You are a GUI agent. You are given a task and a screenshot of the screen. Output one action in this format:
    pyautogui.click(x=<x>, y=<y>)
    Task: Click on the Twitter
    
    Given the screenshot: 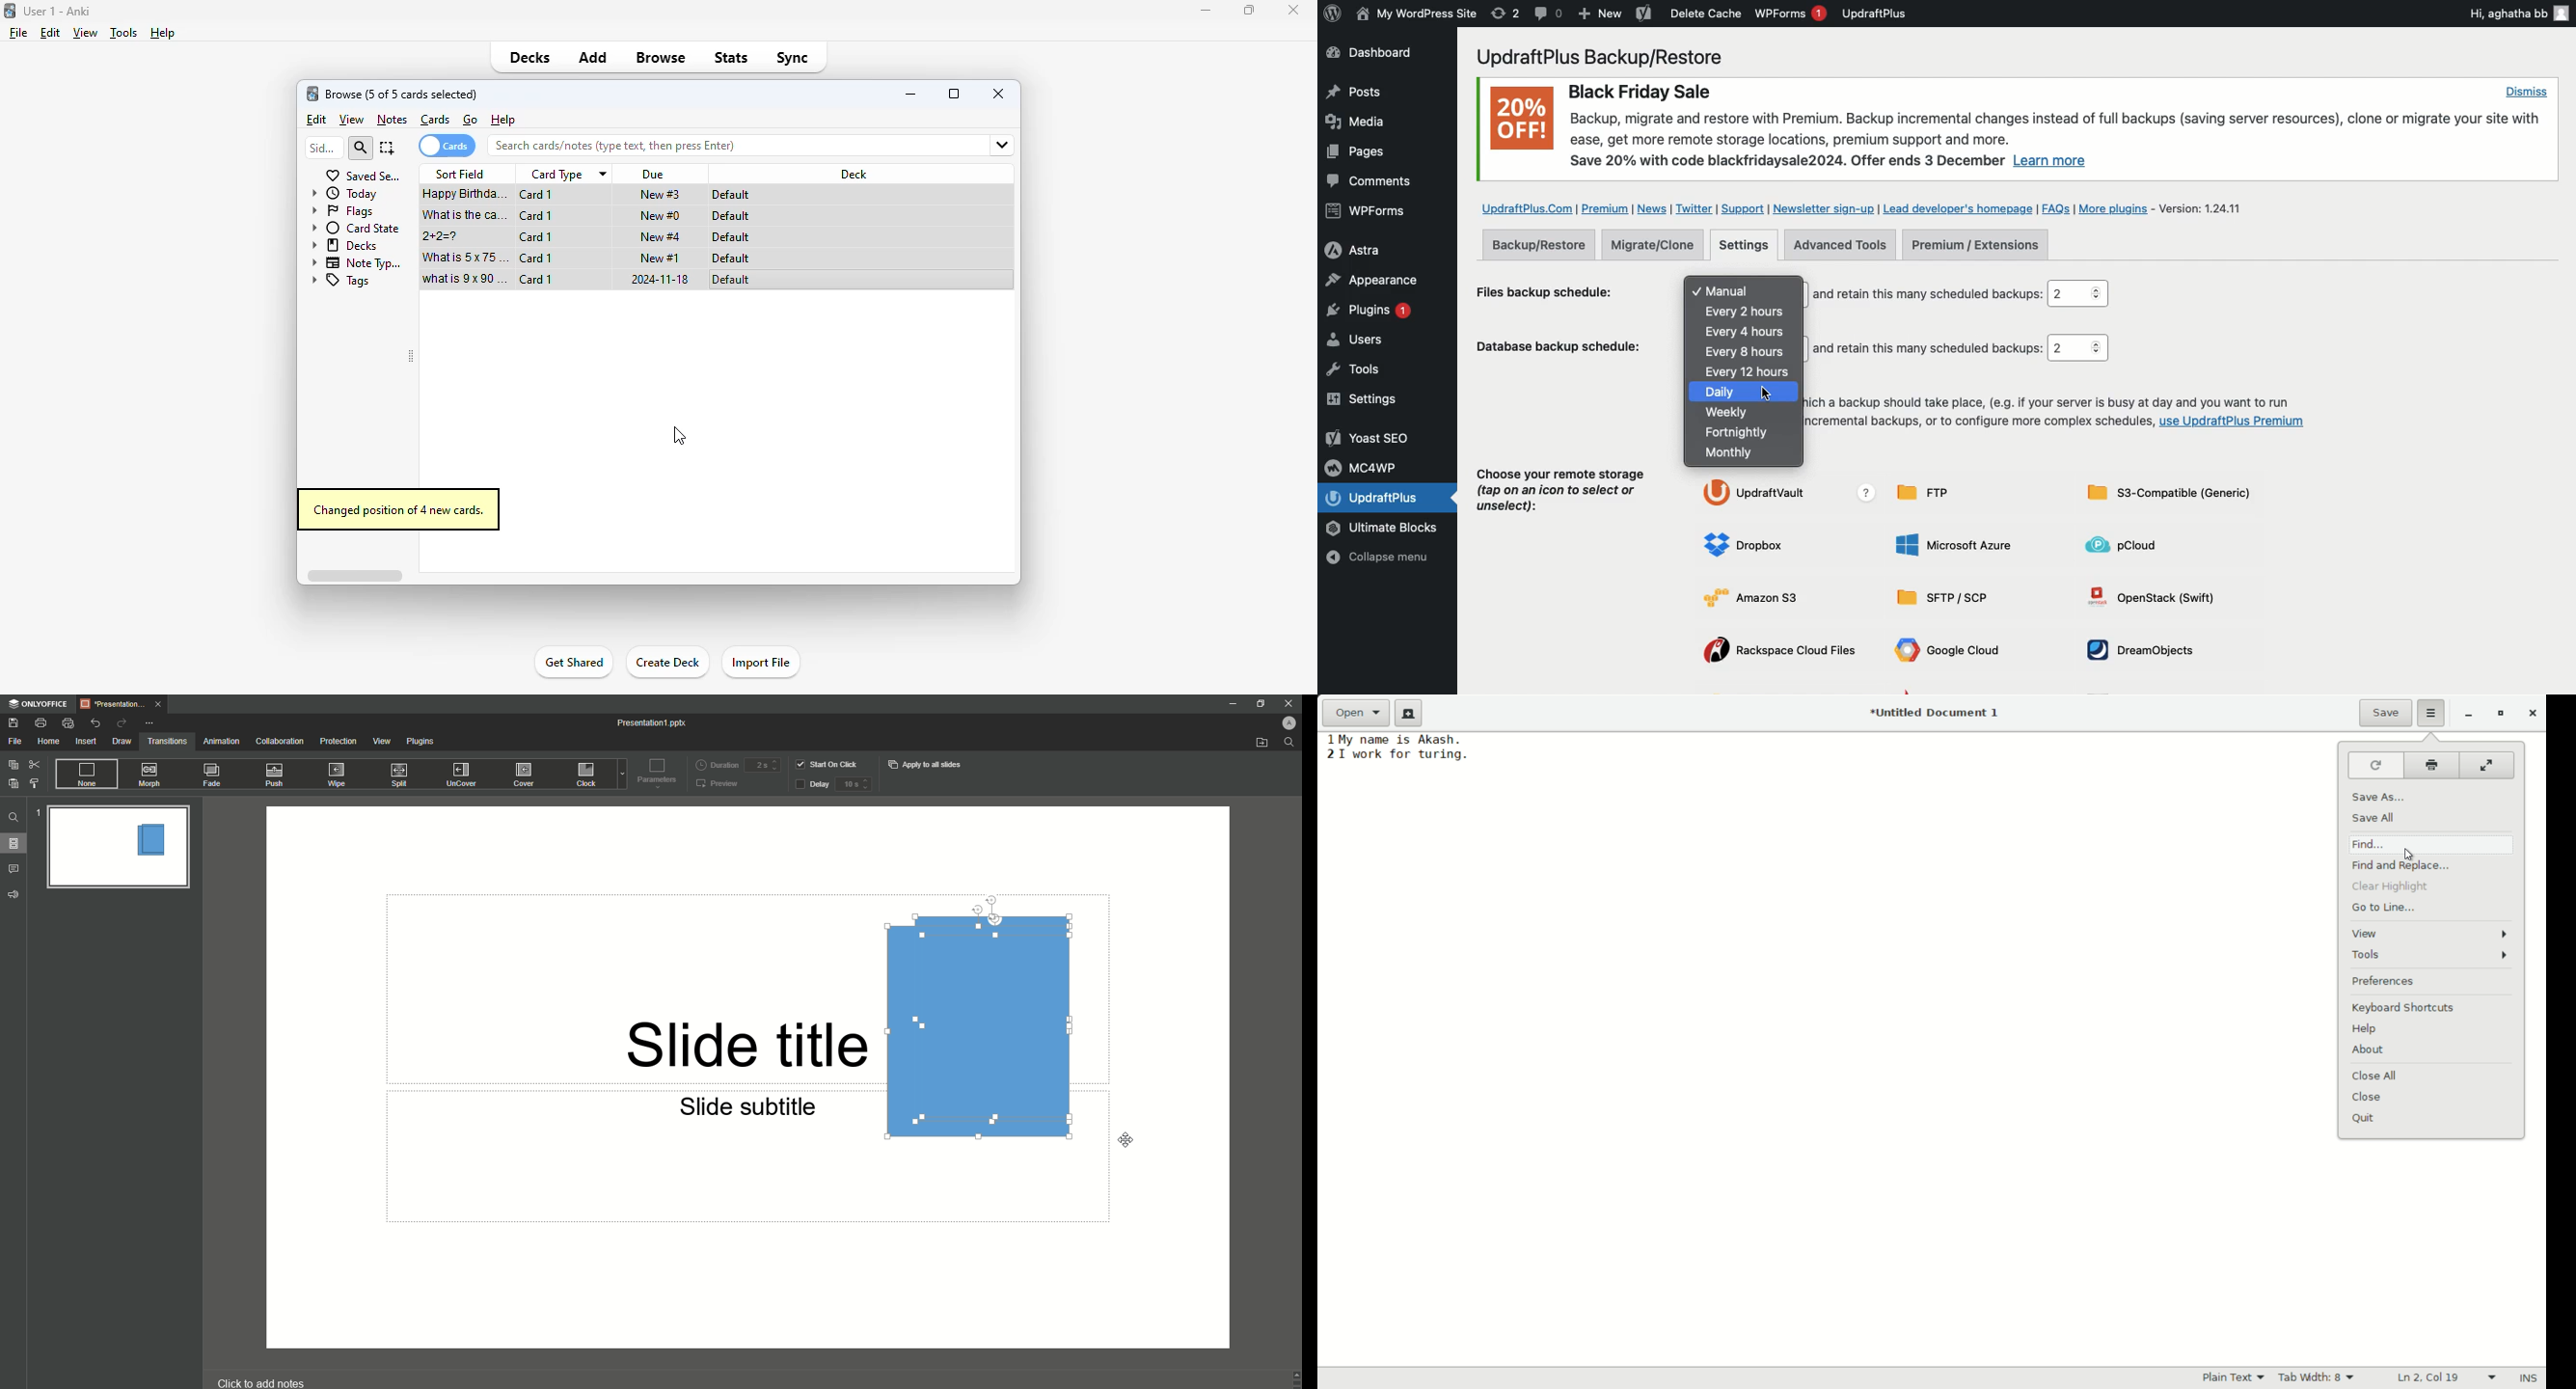 What is the action you would take?
    pyautogui.click(x=1694, y=209)
    